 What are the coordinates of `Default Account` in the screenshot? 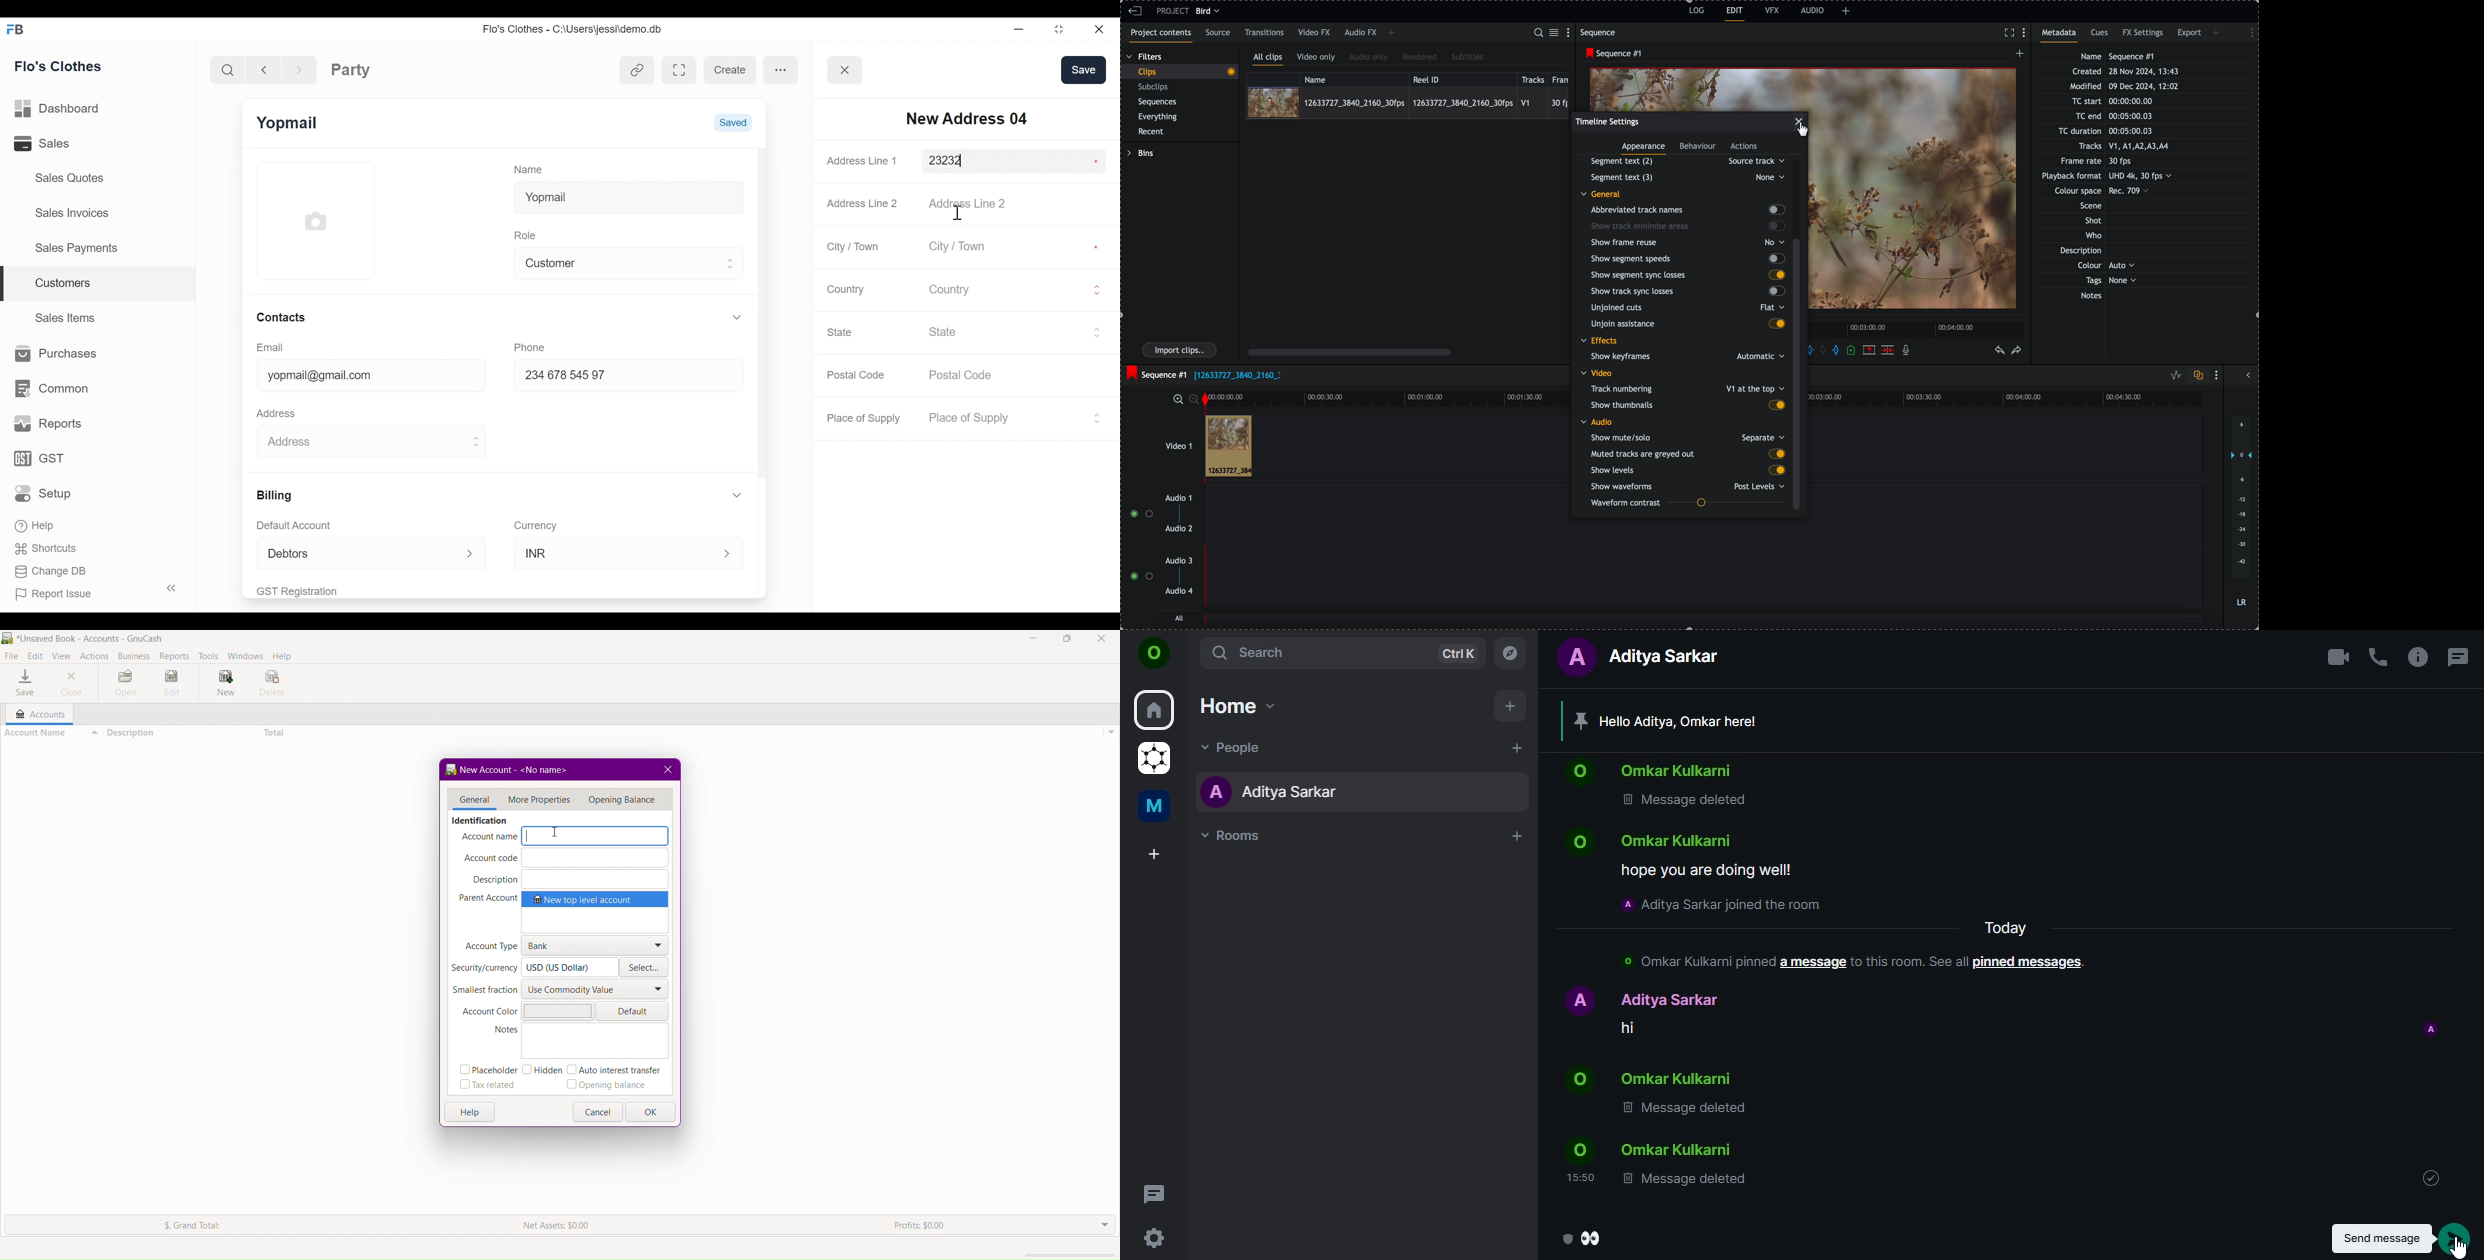 It's located at (302, 525).